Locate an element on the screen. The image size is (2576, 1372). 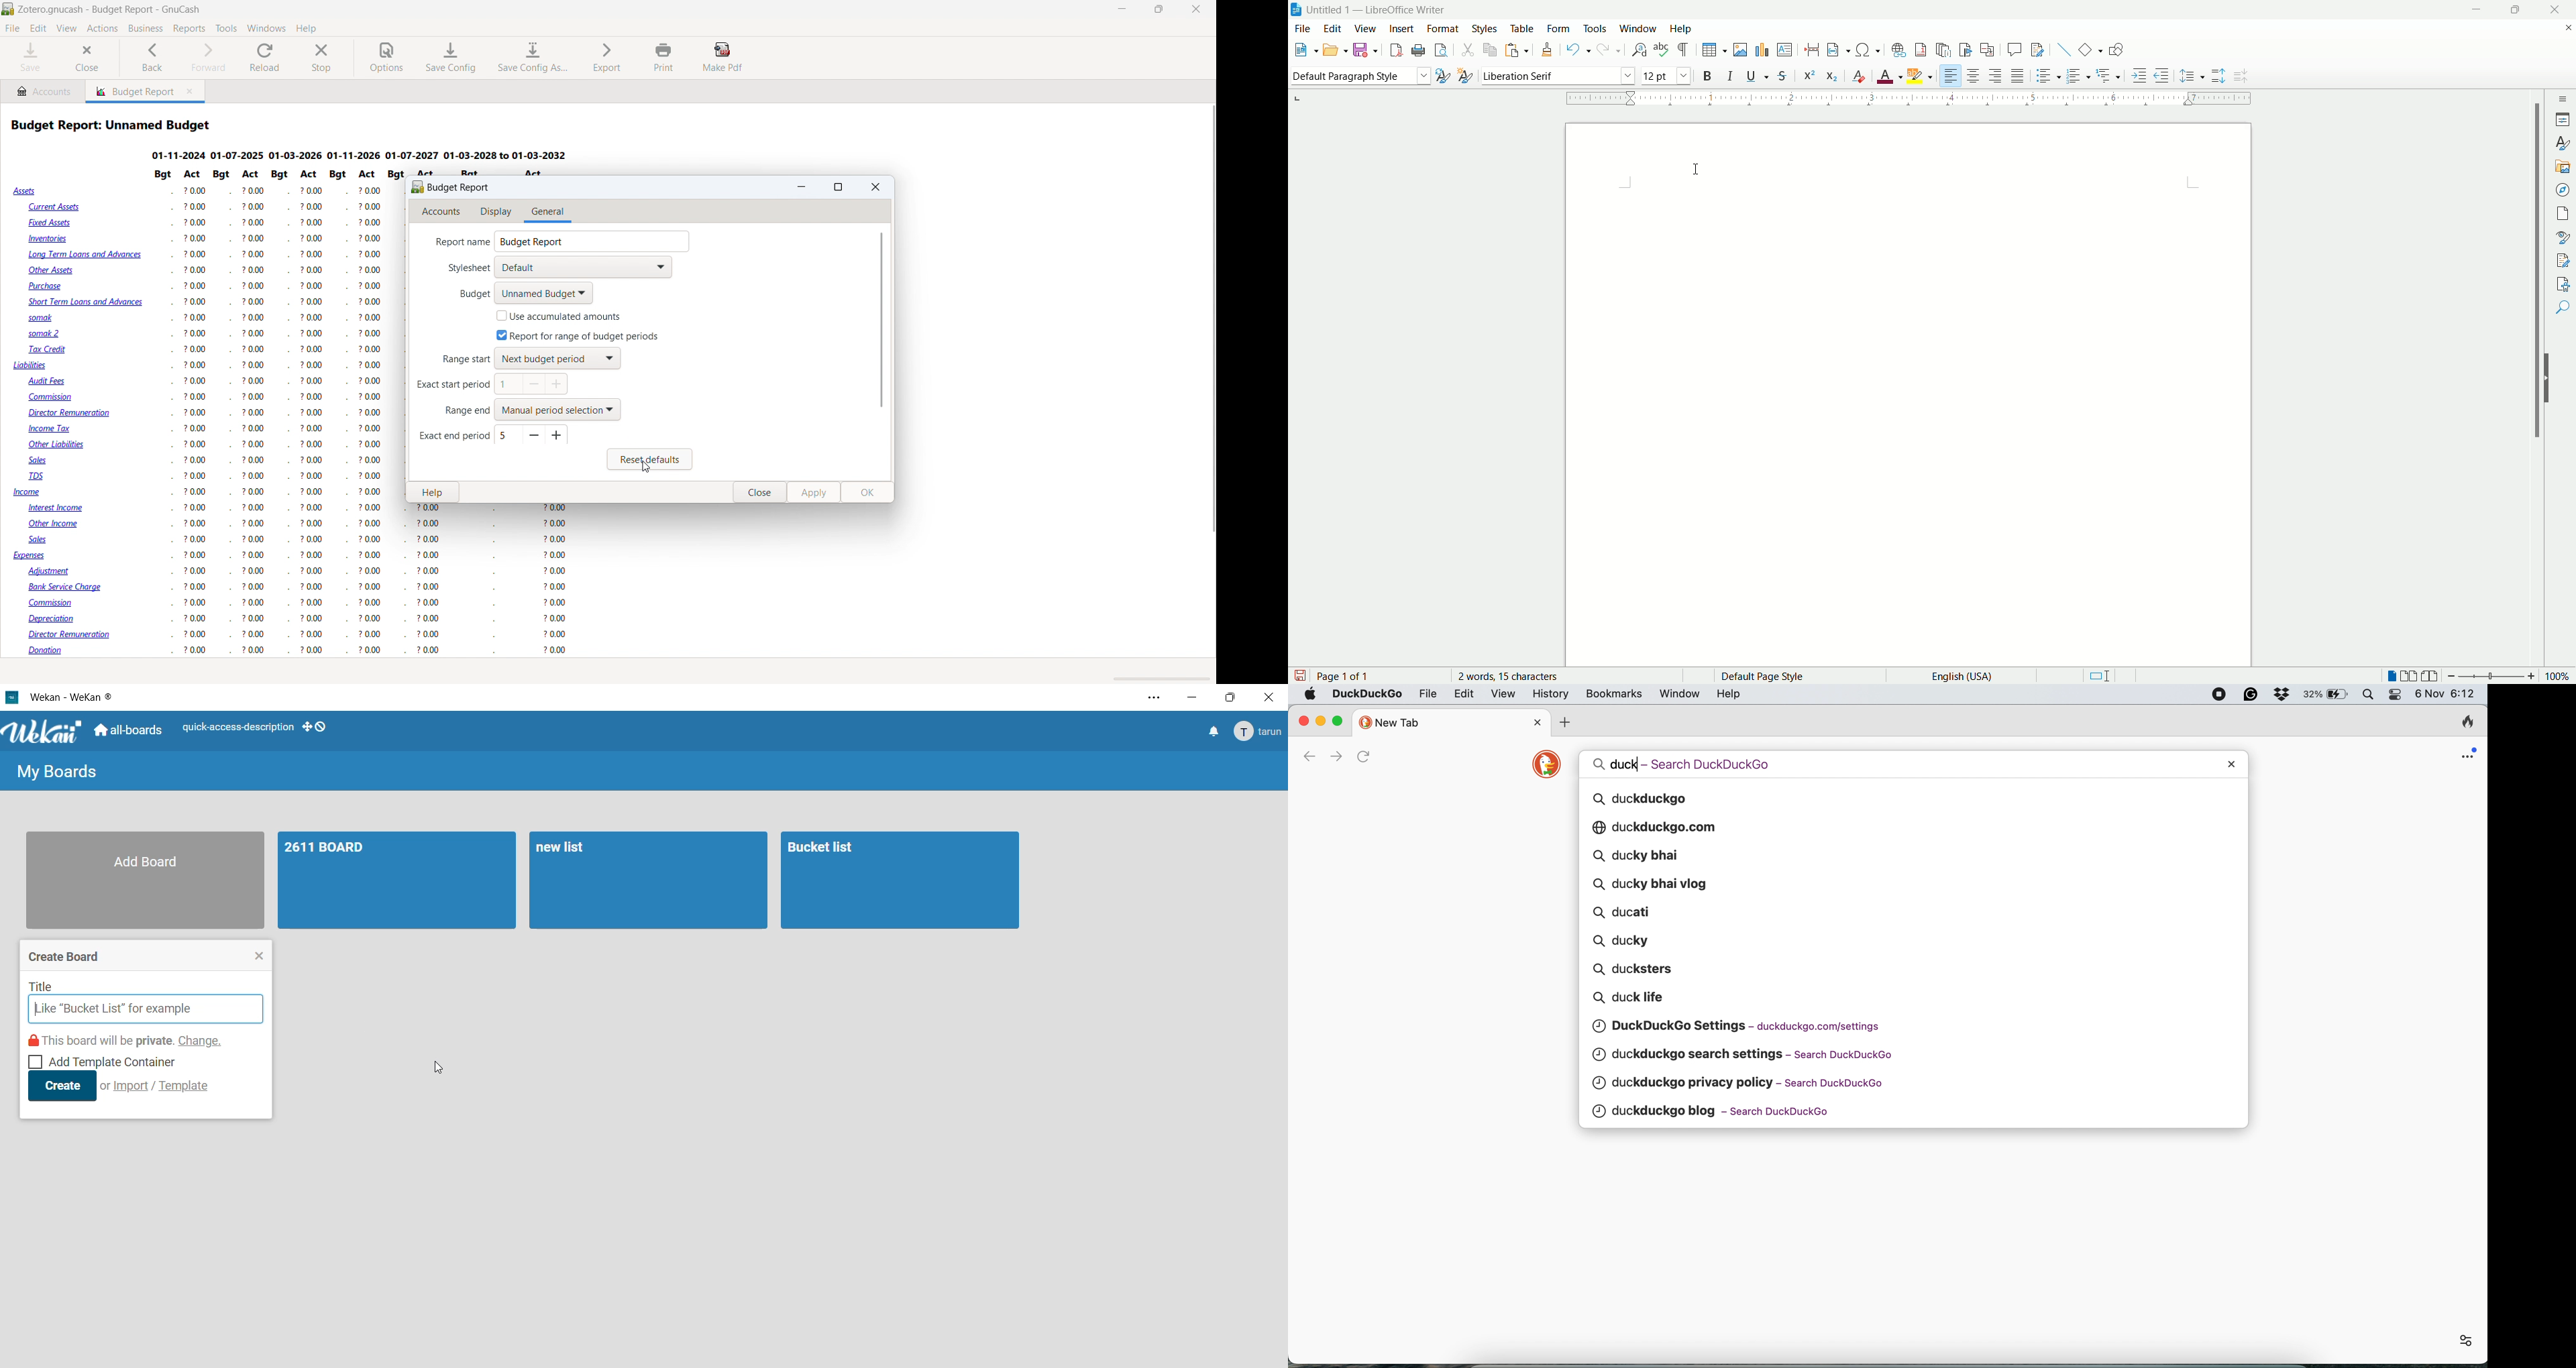
Report name is located at coordinates (456, 242).